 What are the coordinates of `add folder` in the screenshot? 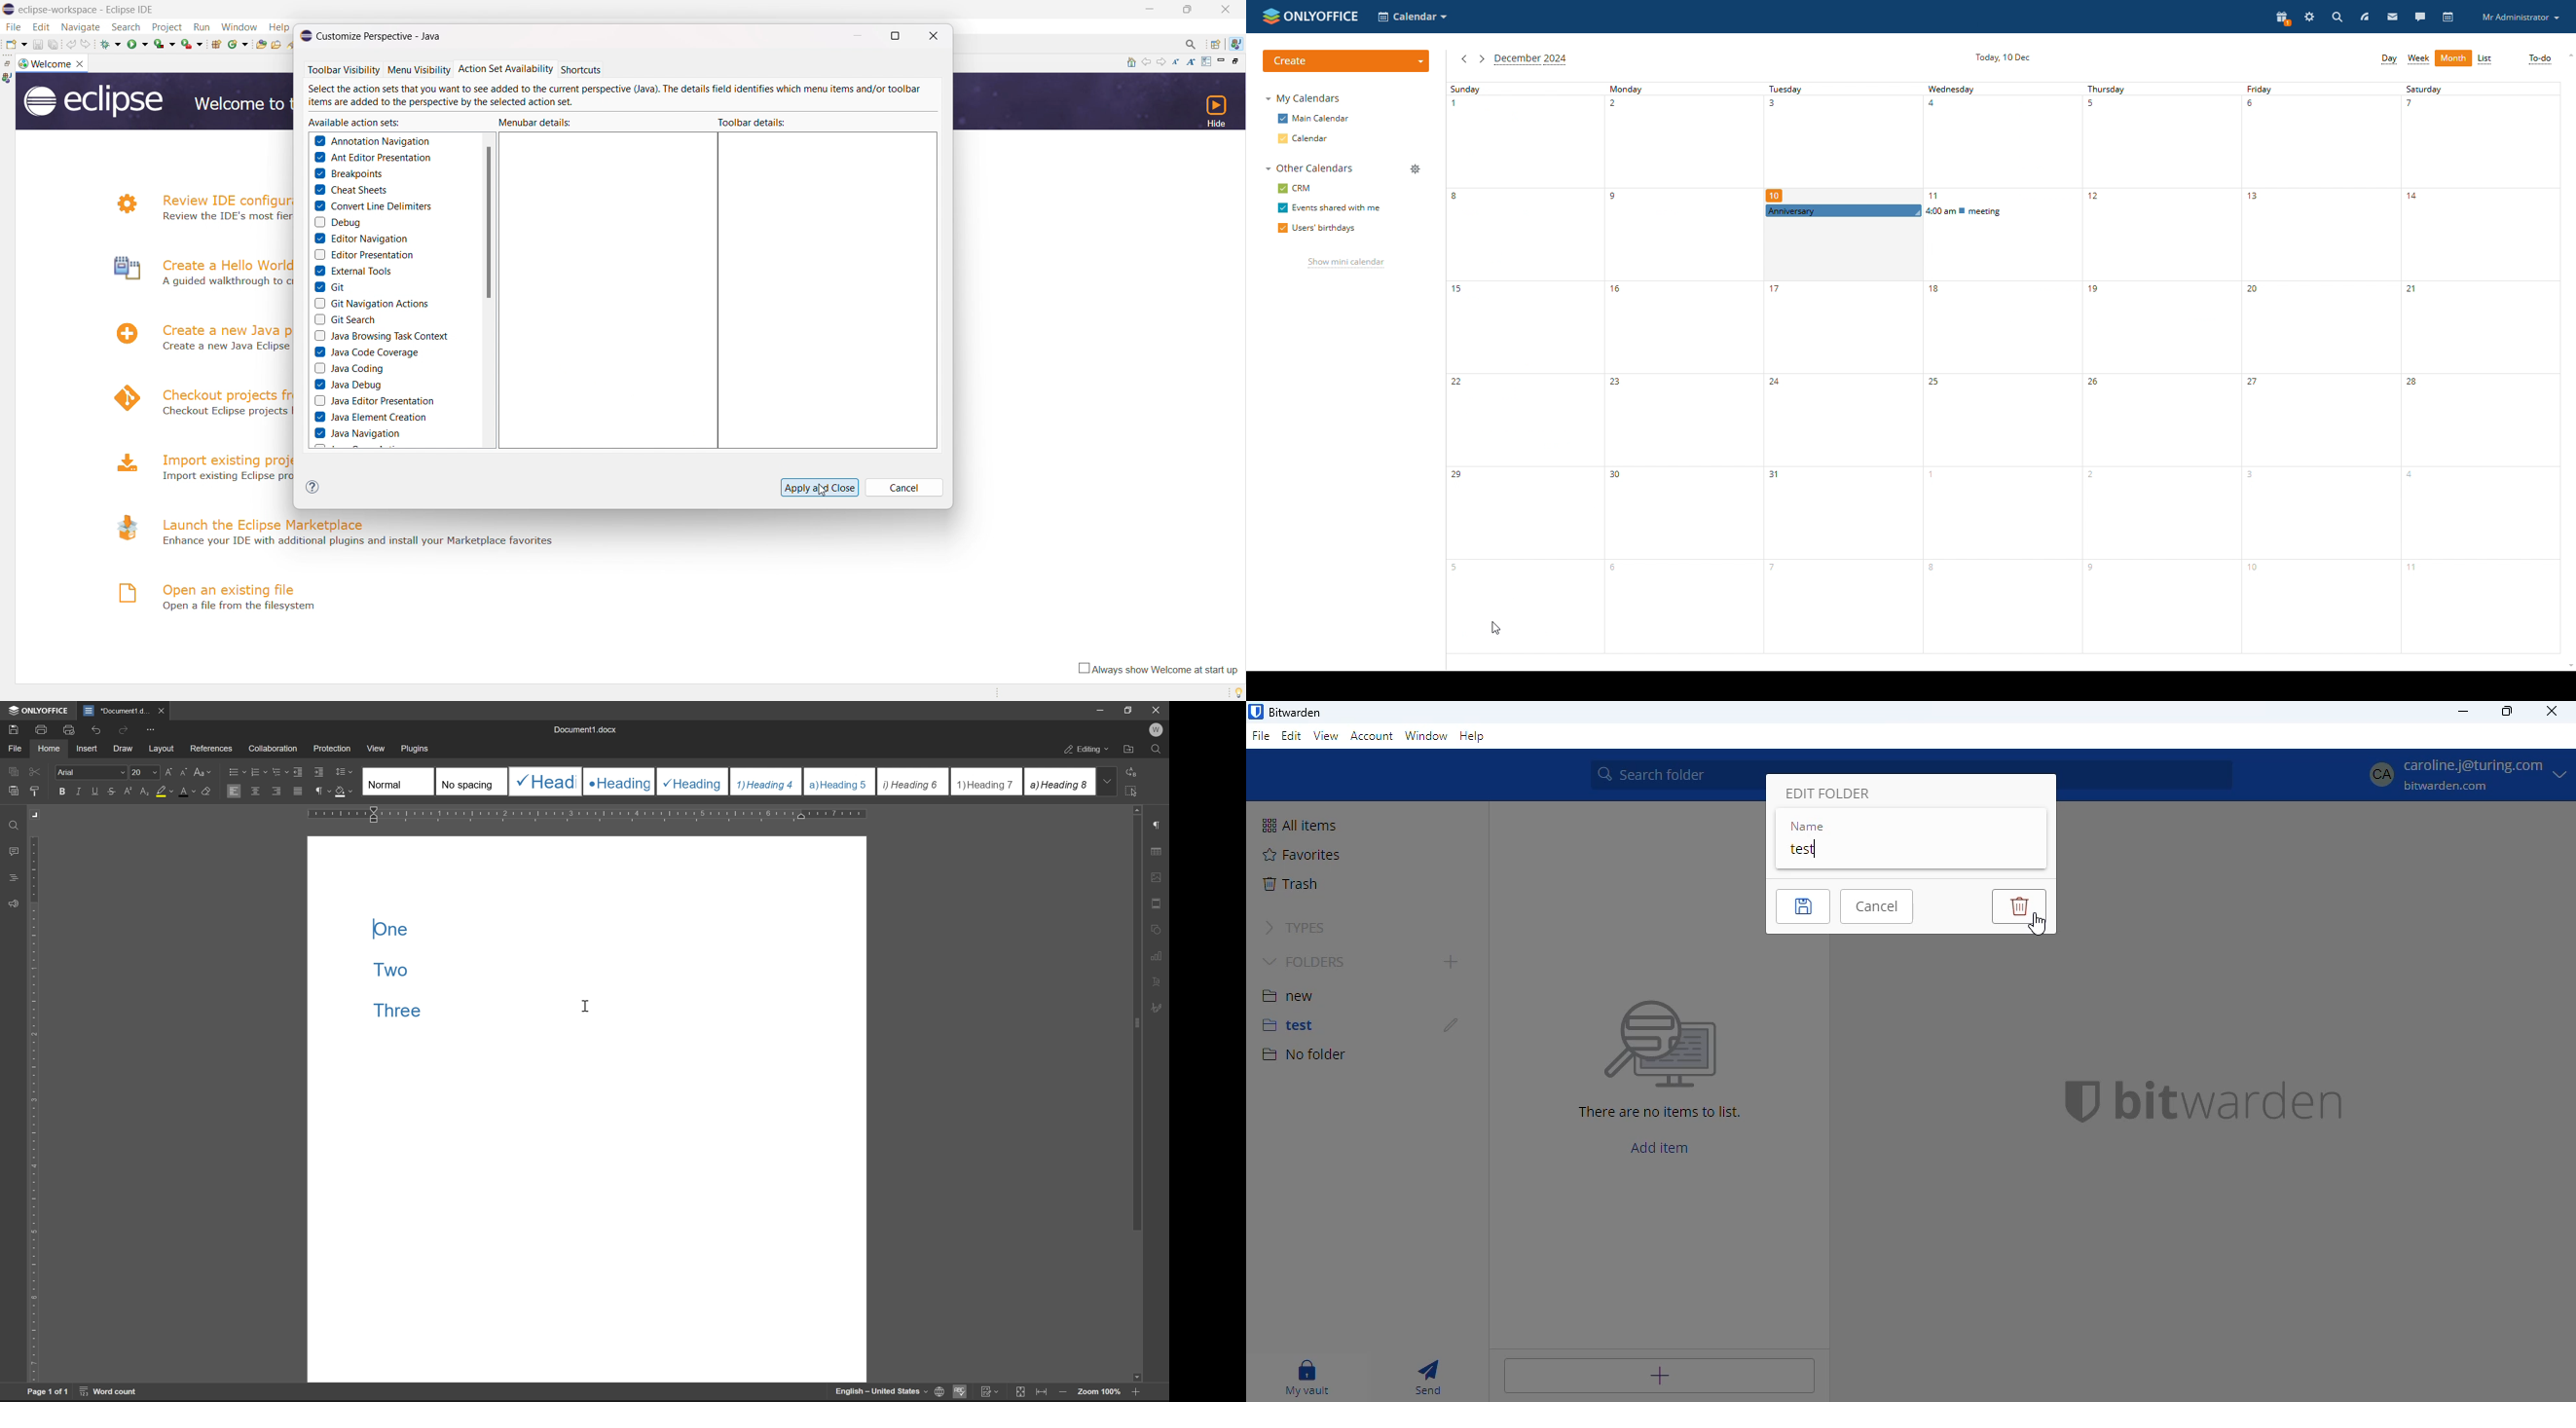 It's located at (1451, 962).